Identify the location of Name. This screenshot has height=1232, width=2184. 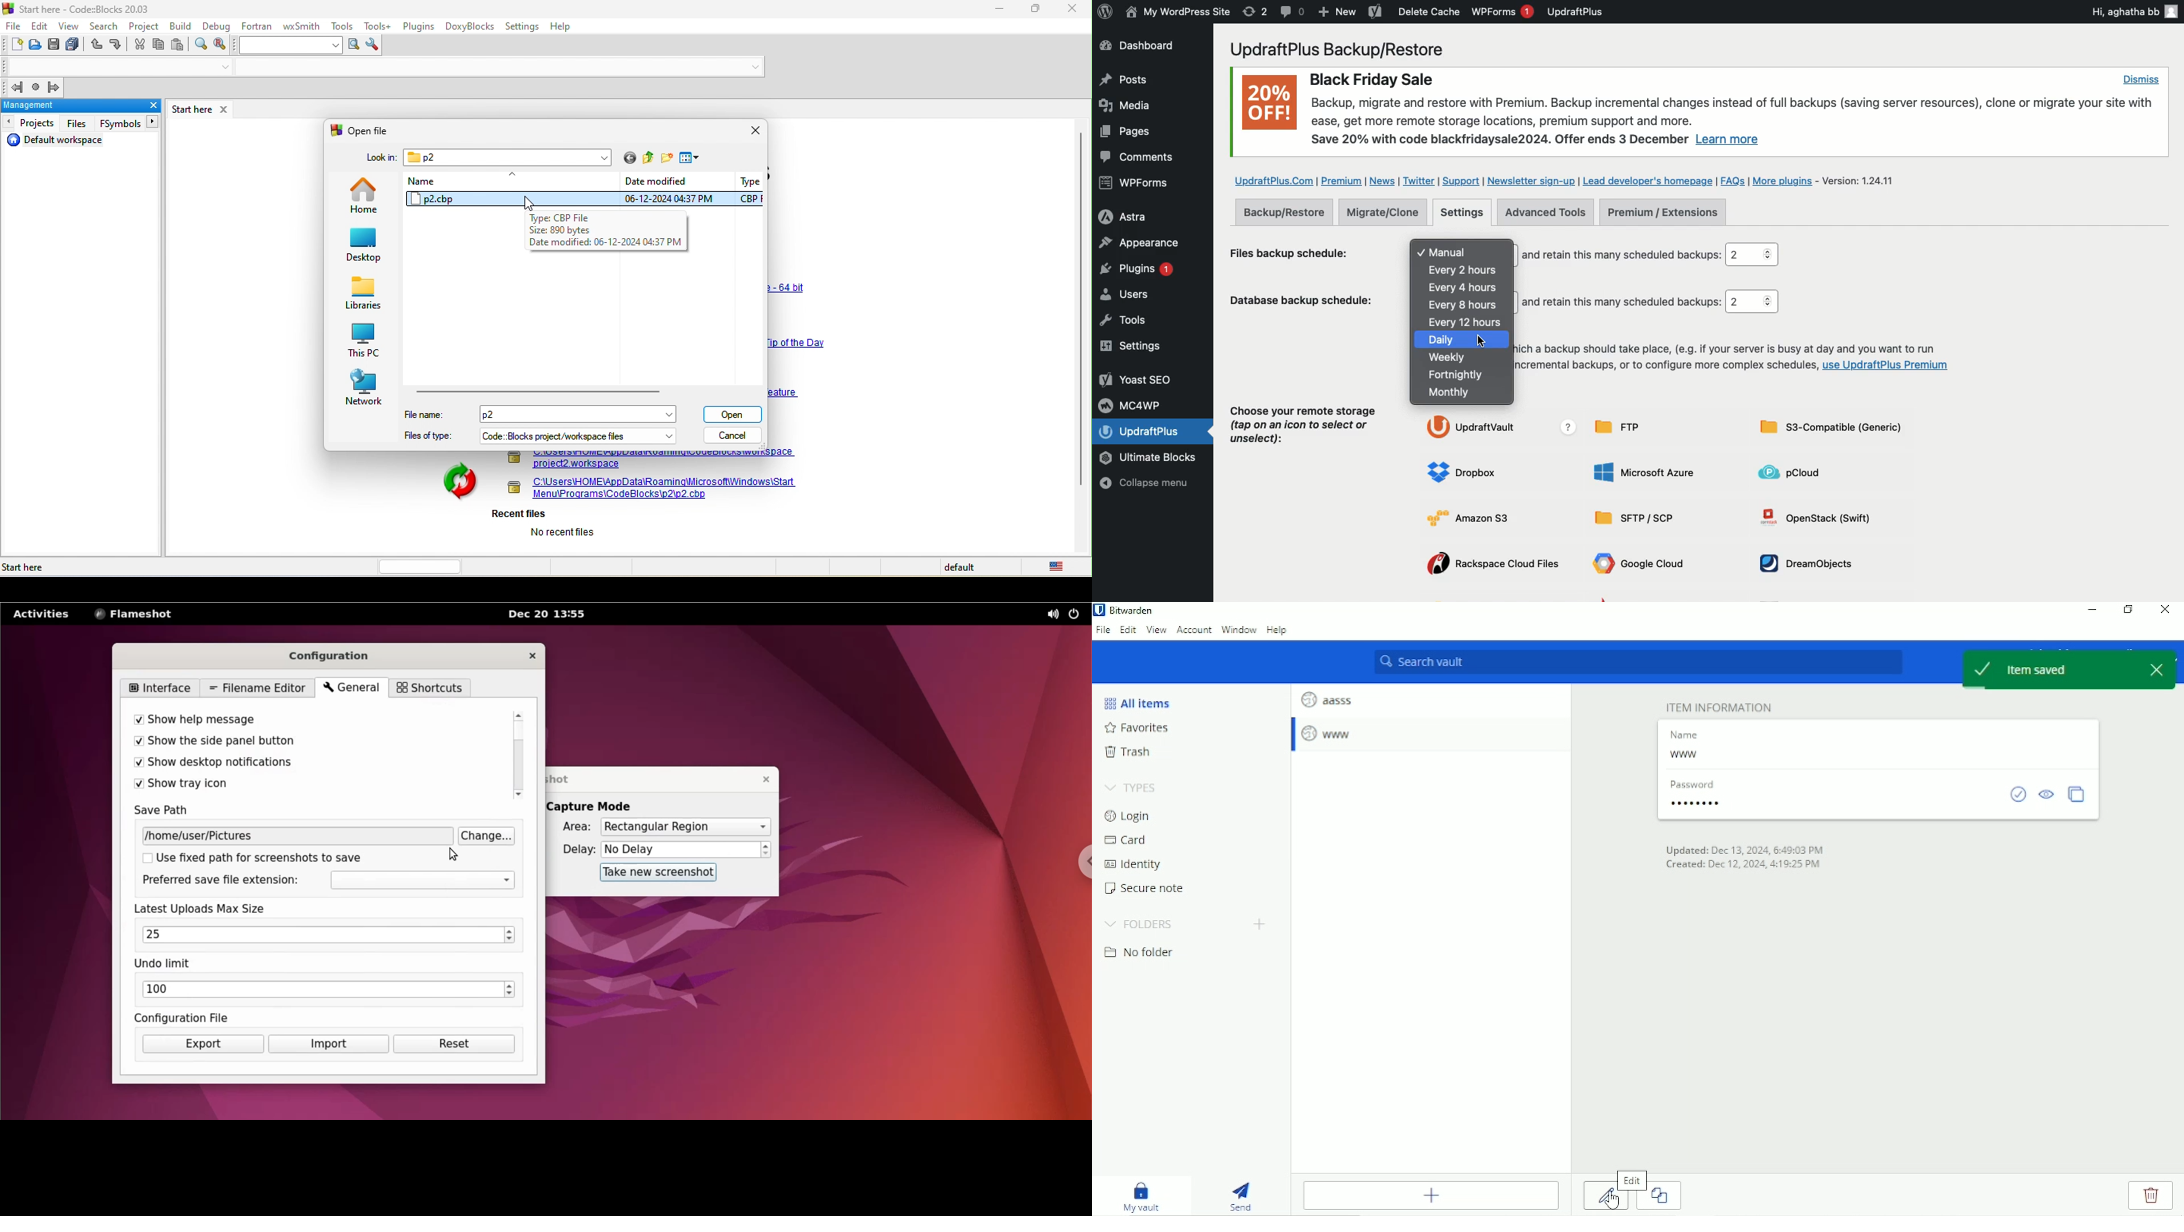
(1689, 733).